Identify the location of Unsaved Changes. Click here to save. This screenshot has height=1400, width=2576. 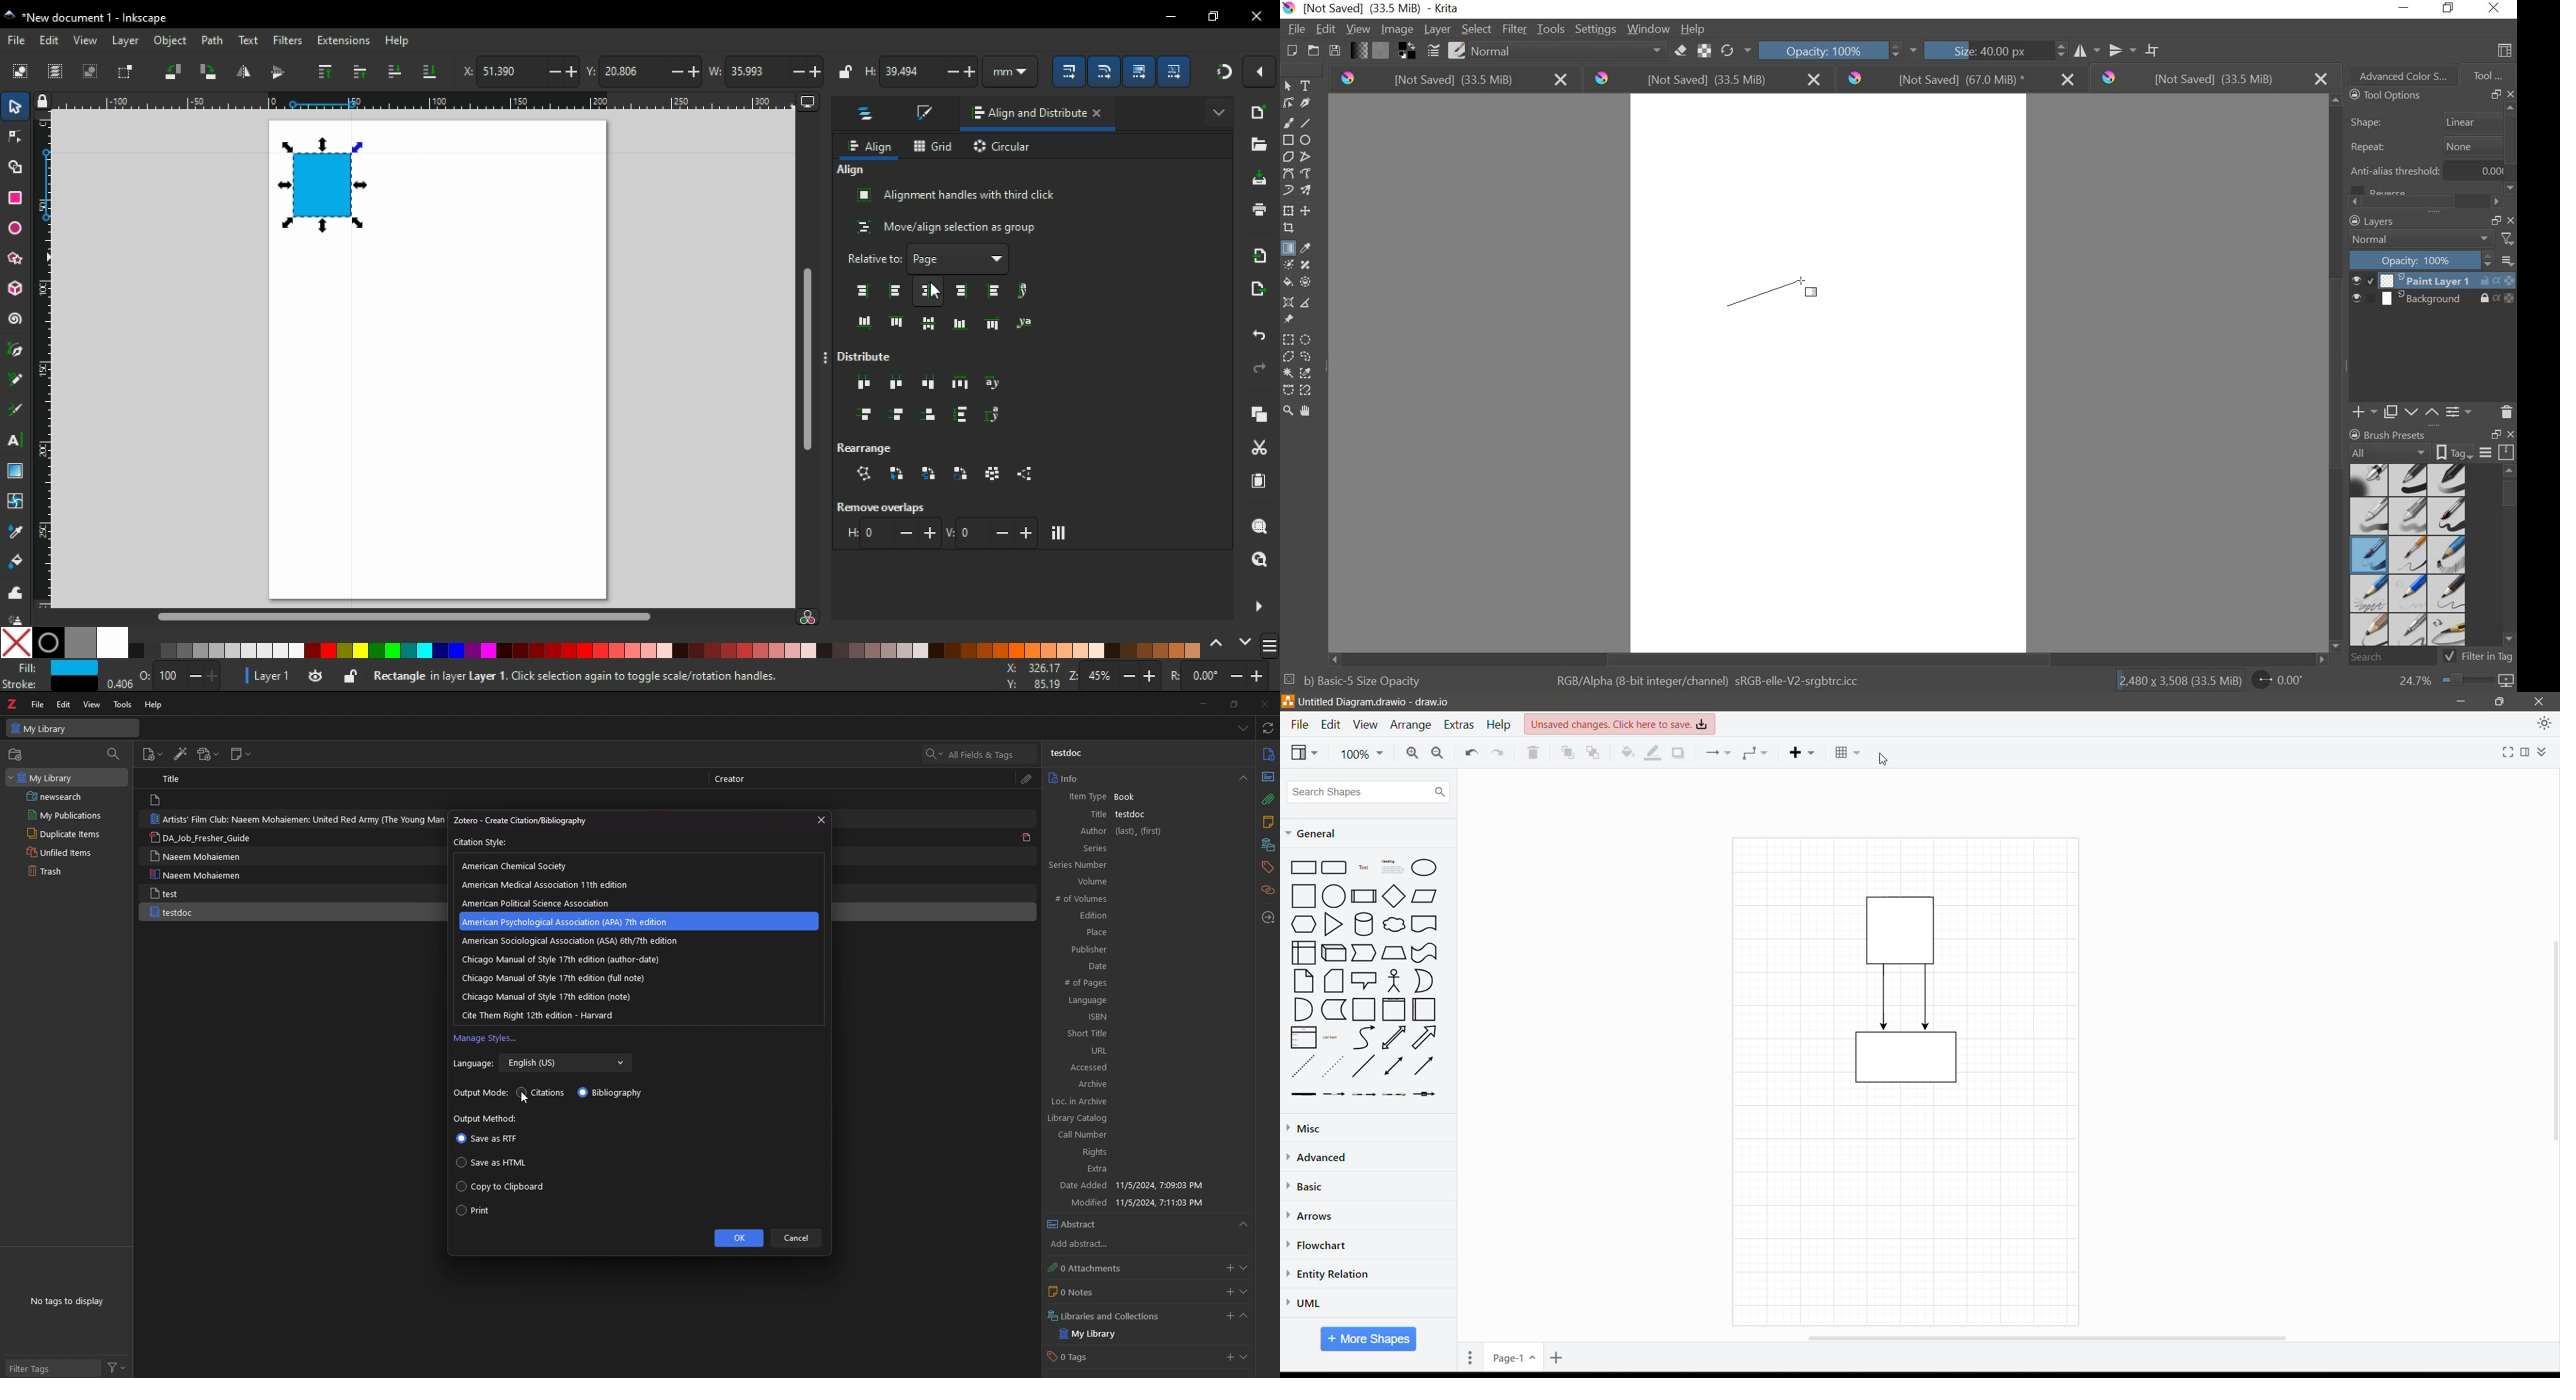
(1621, 724).